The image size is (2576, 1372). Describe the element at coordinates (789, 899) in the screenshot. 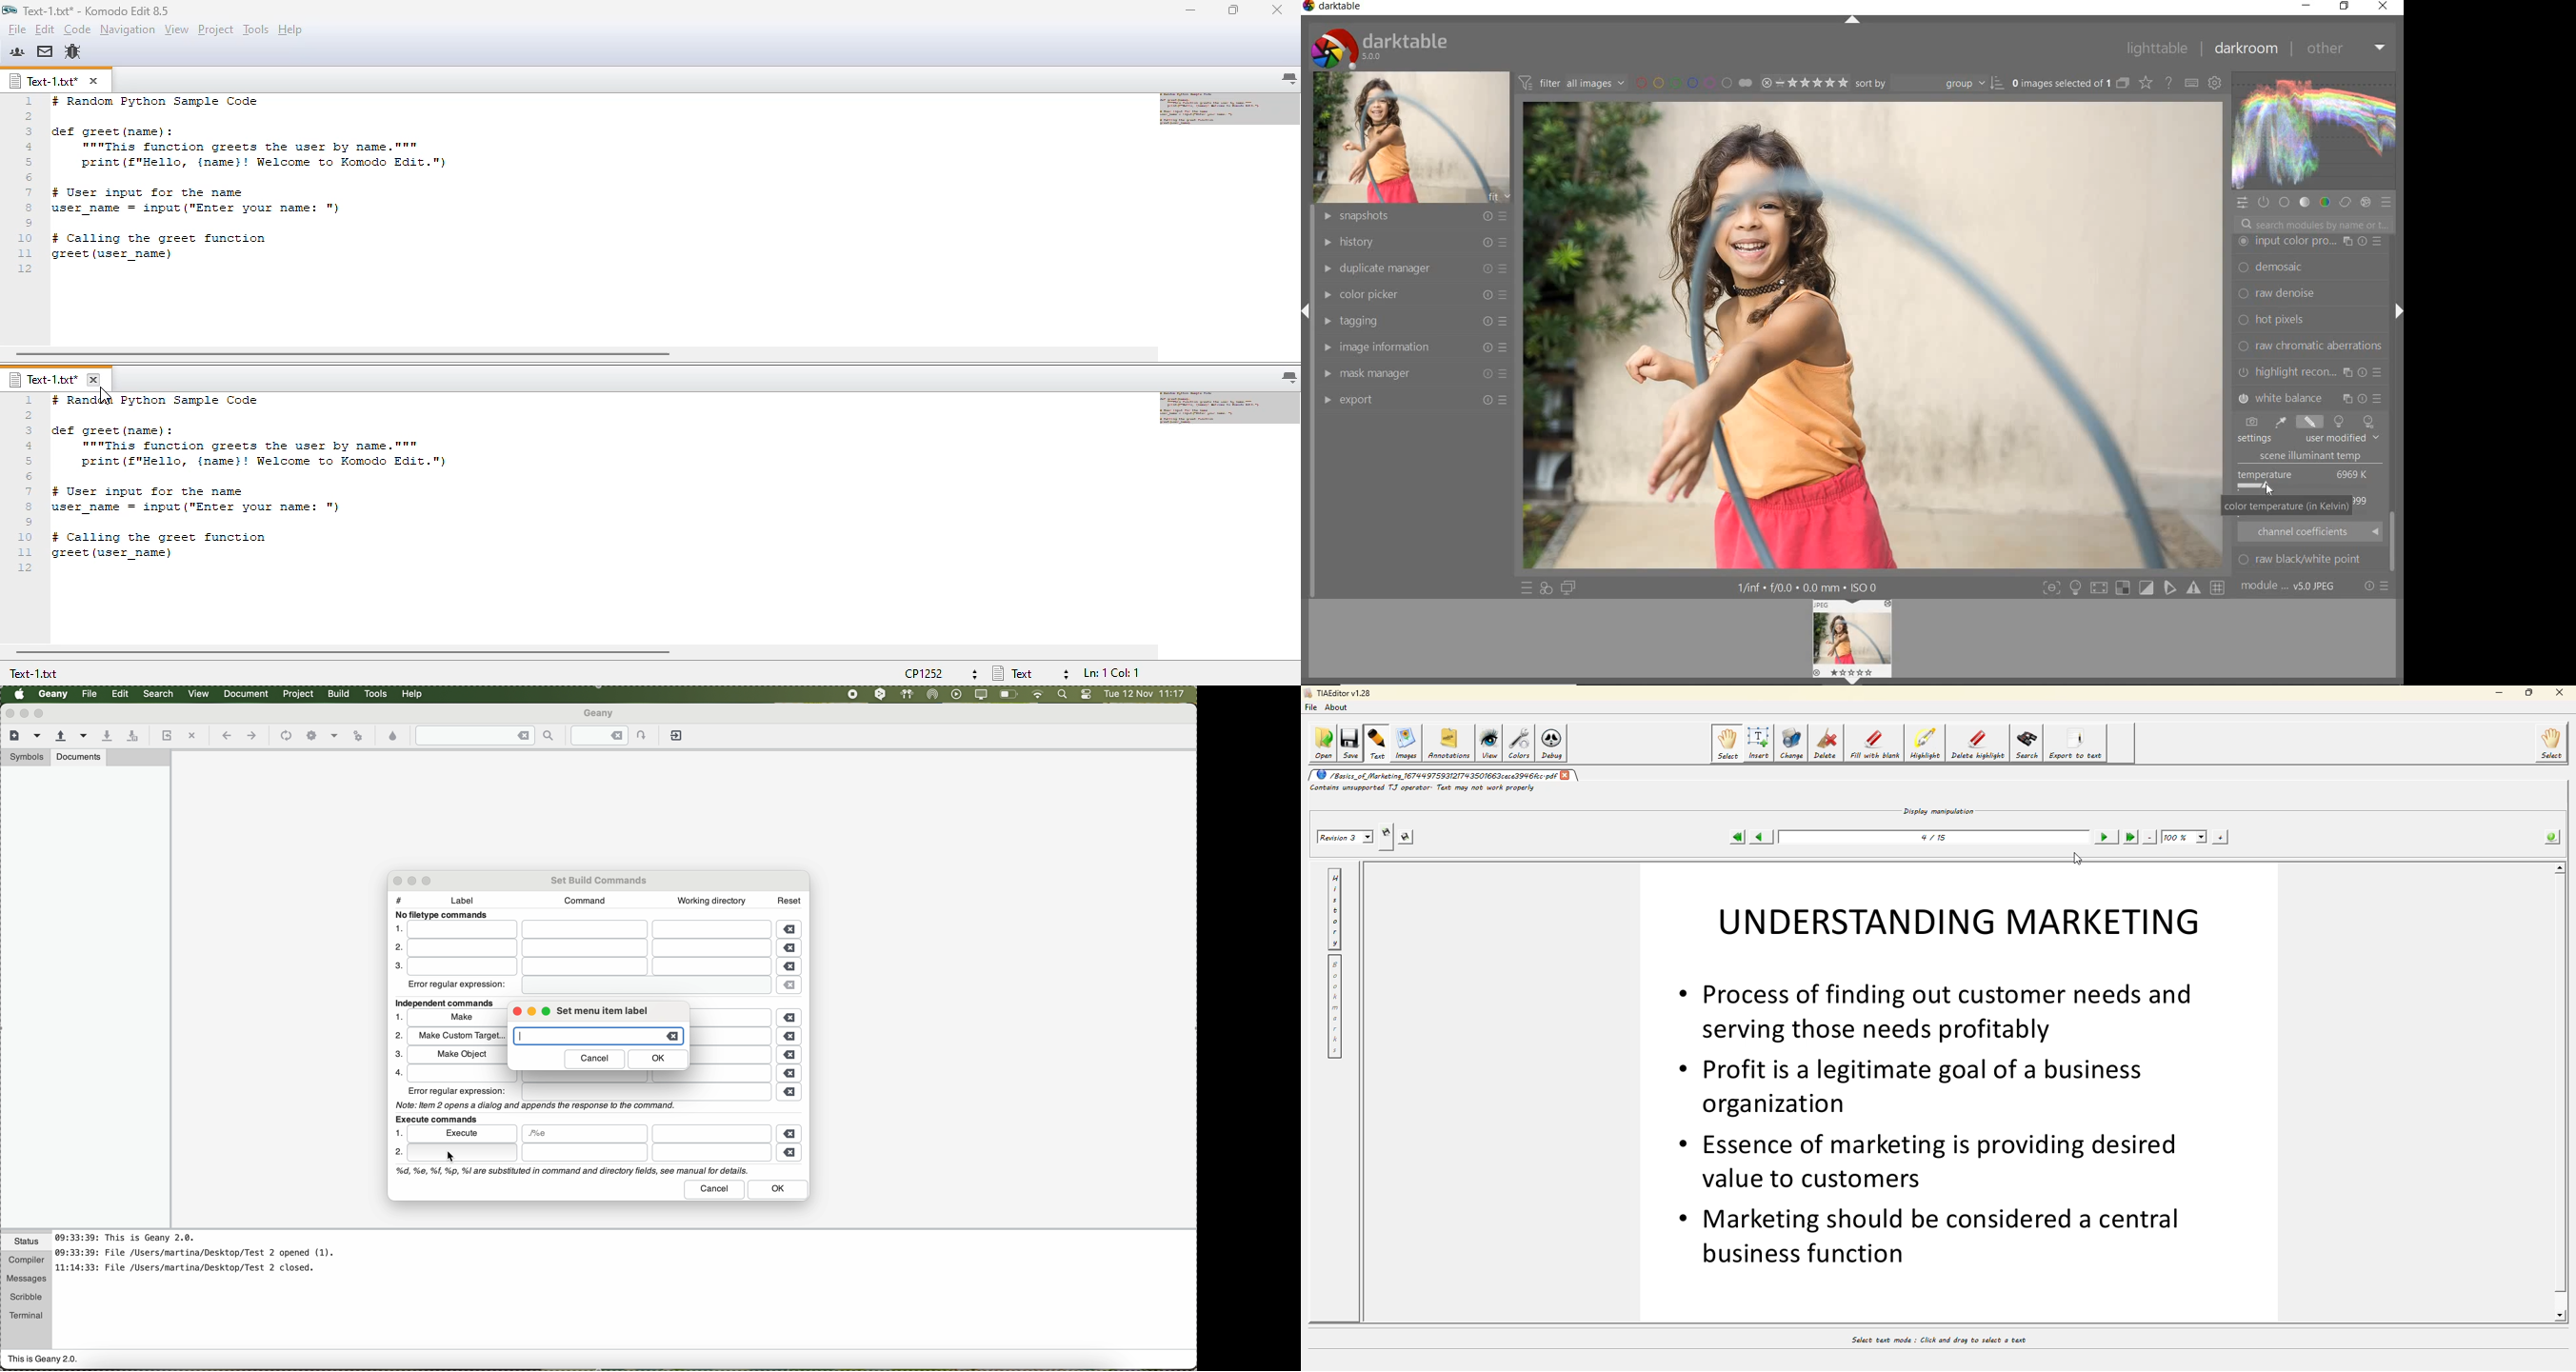

I see `reset` at that location.